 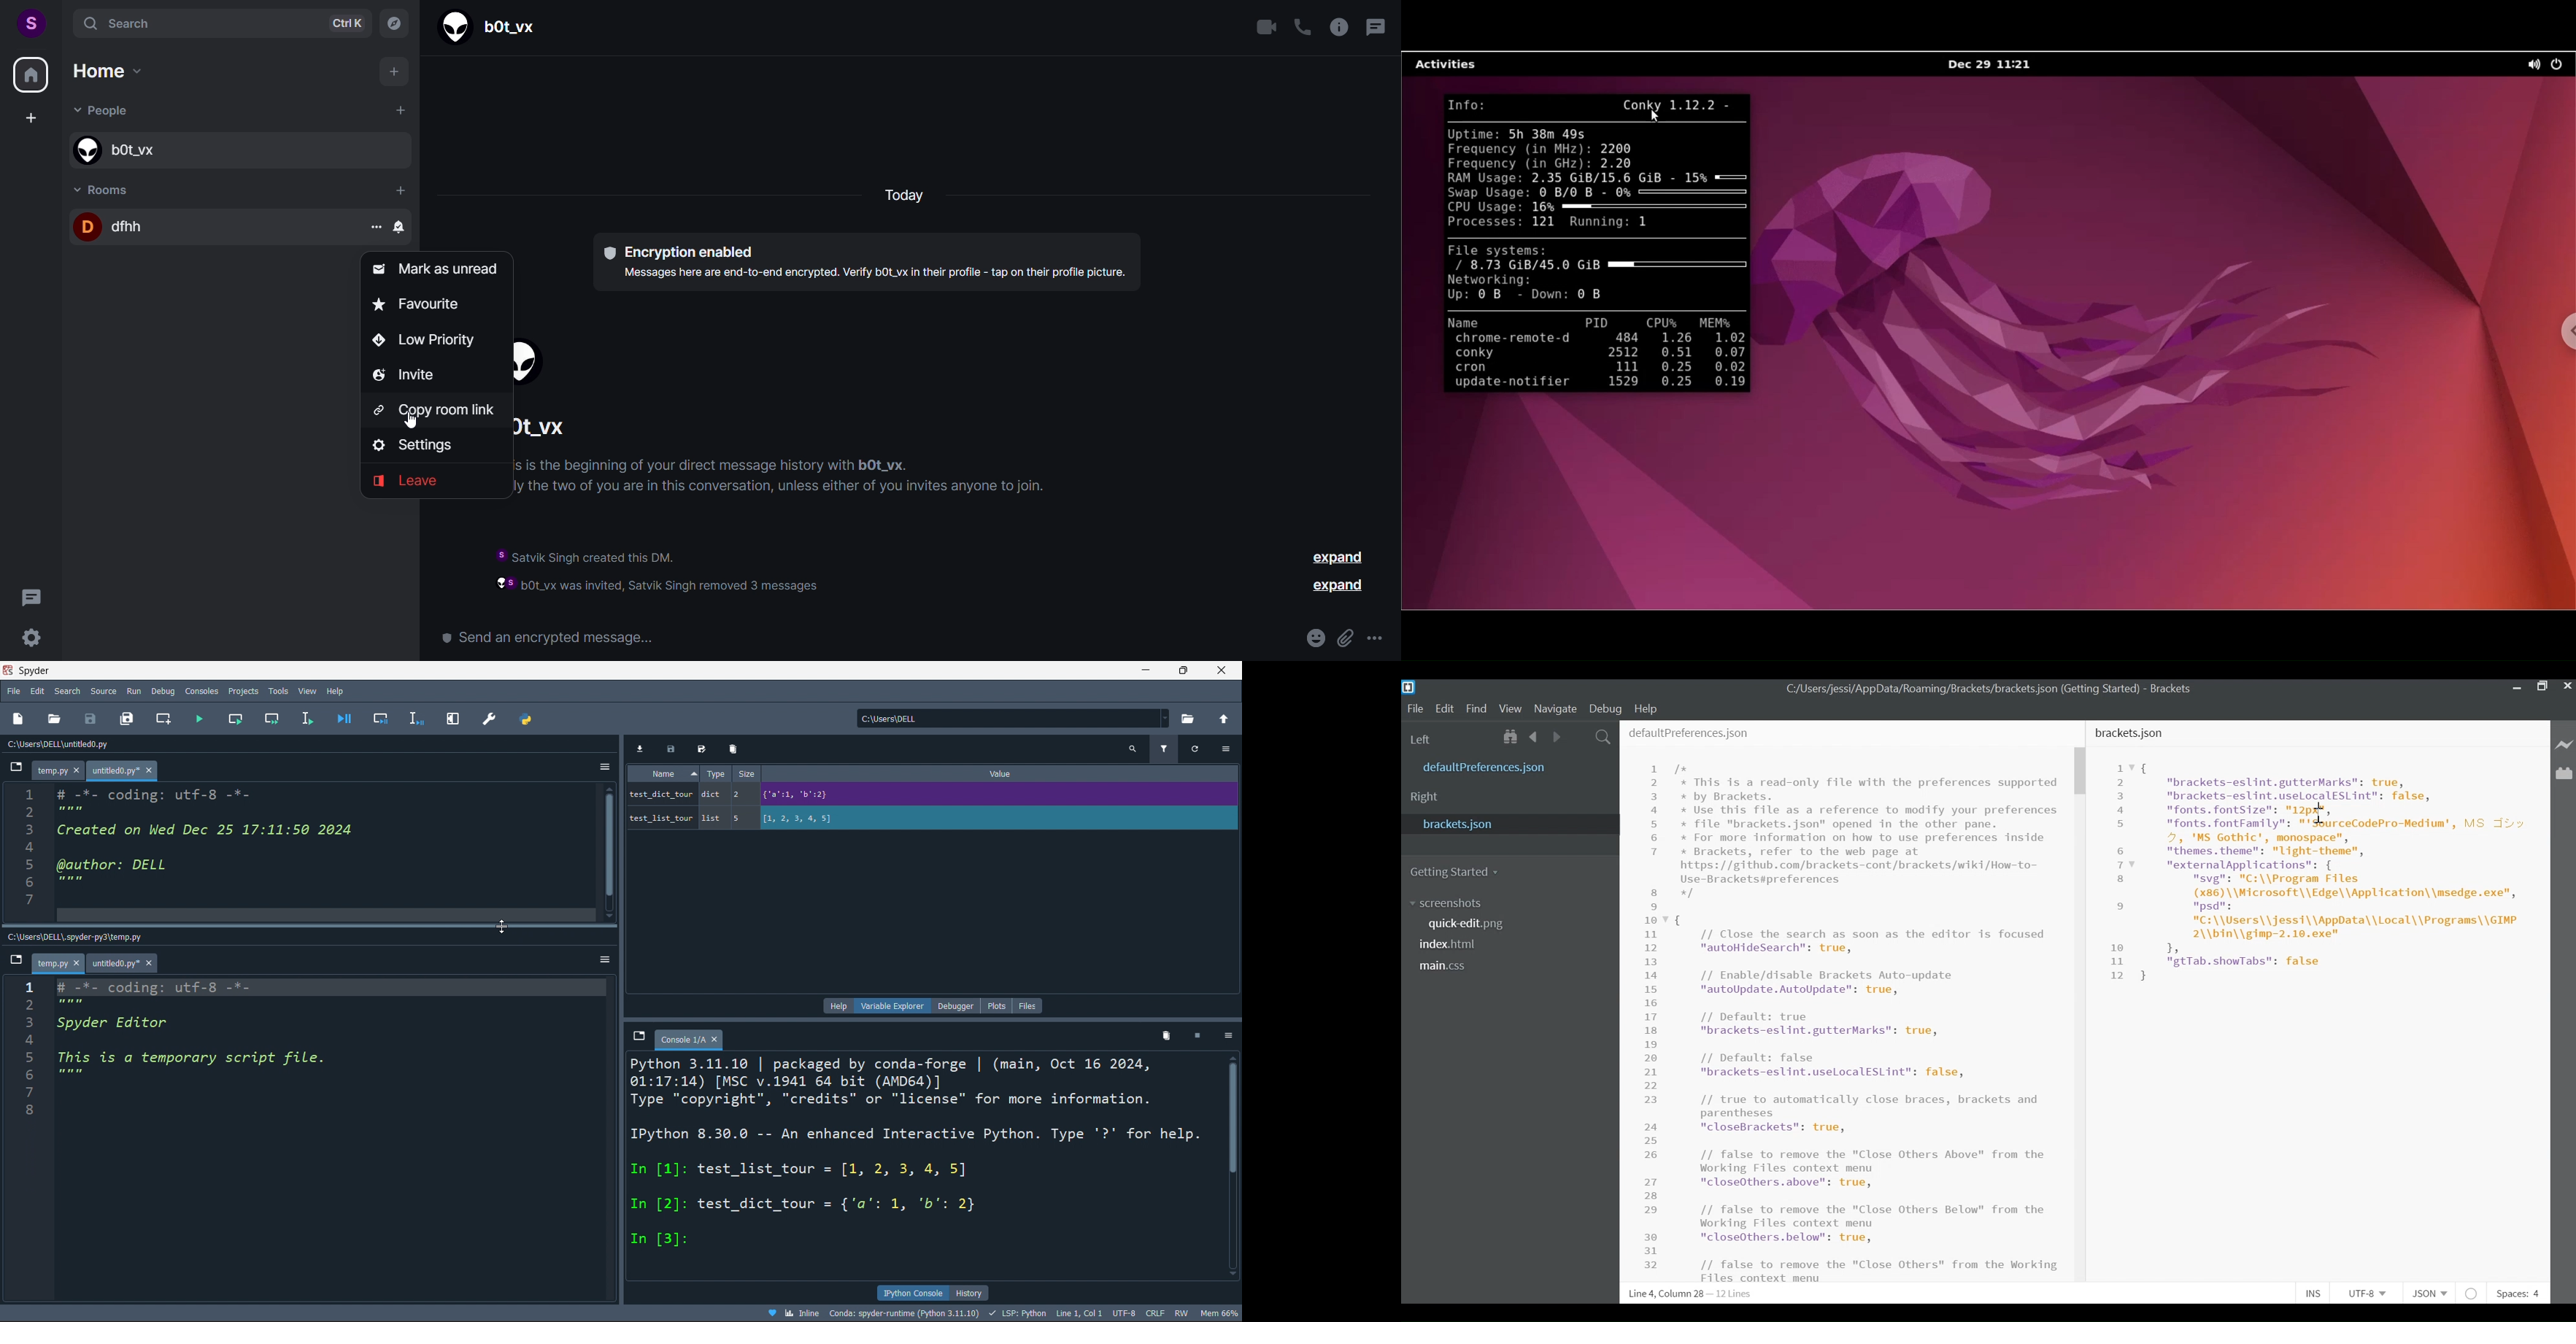 I want to click on Show in File Tree, so click(x=1513, y=738).